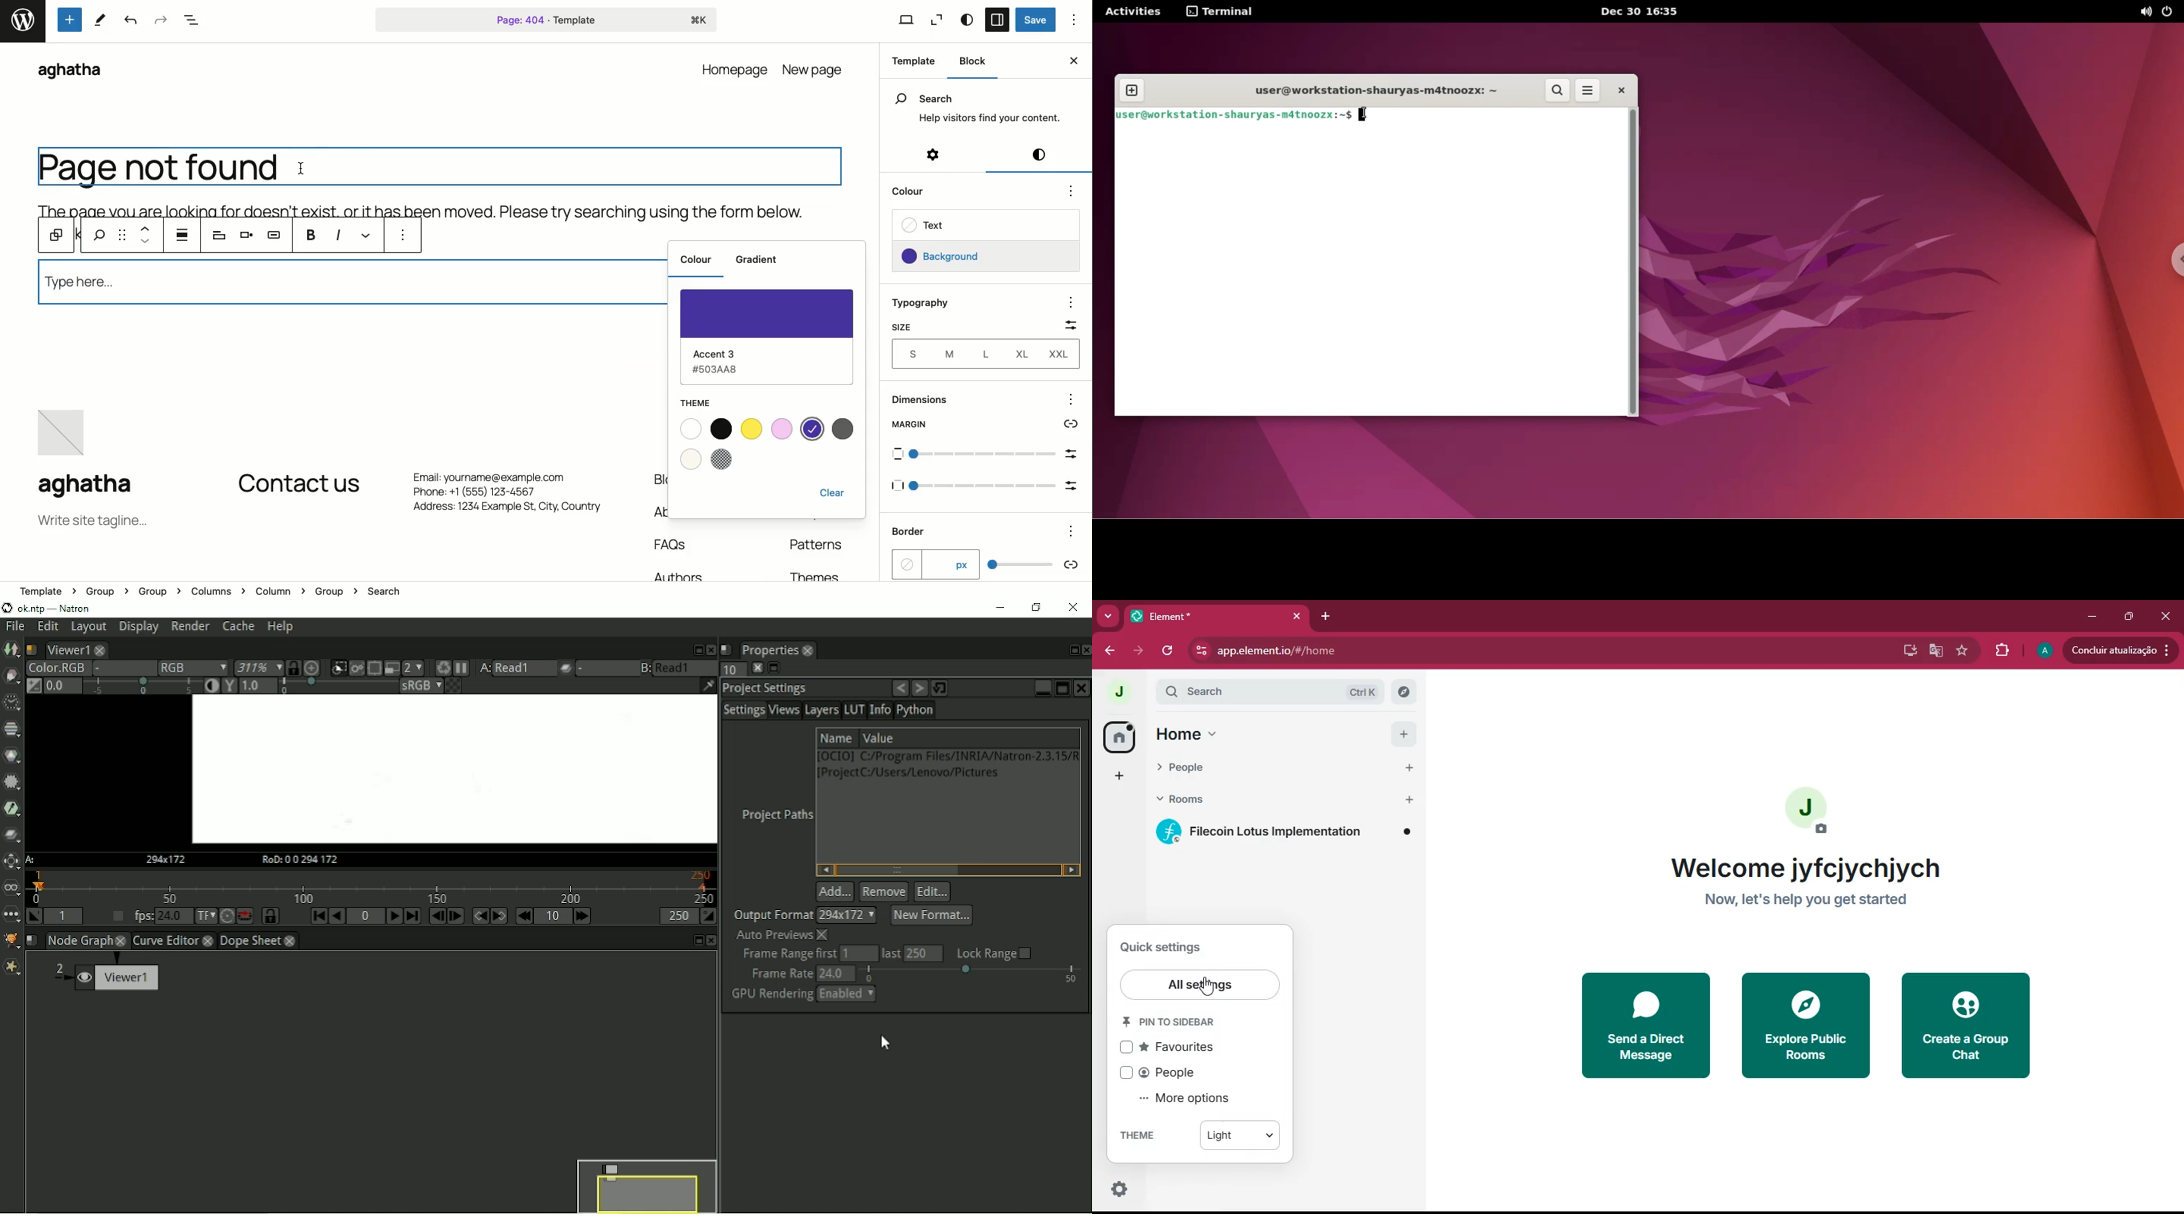 The height and width of the screenshot is (1232, 2184). I want to click on welcome jyfcjychjych, so click(1811, 867).